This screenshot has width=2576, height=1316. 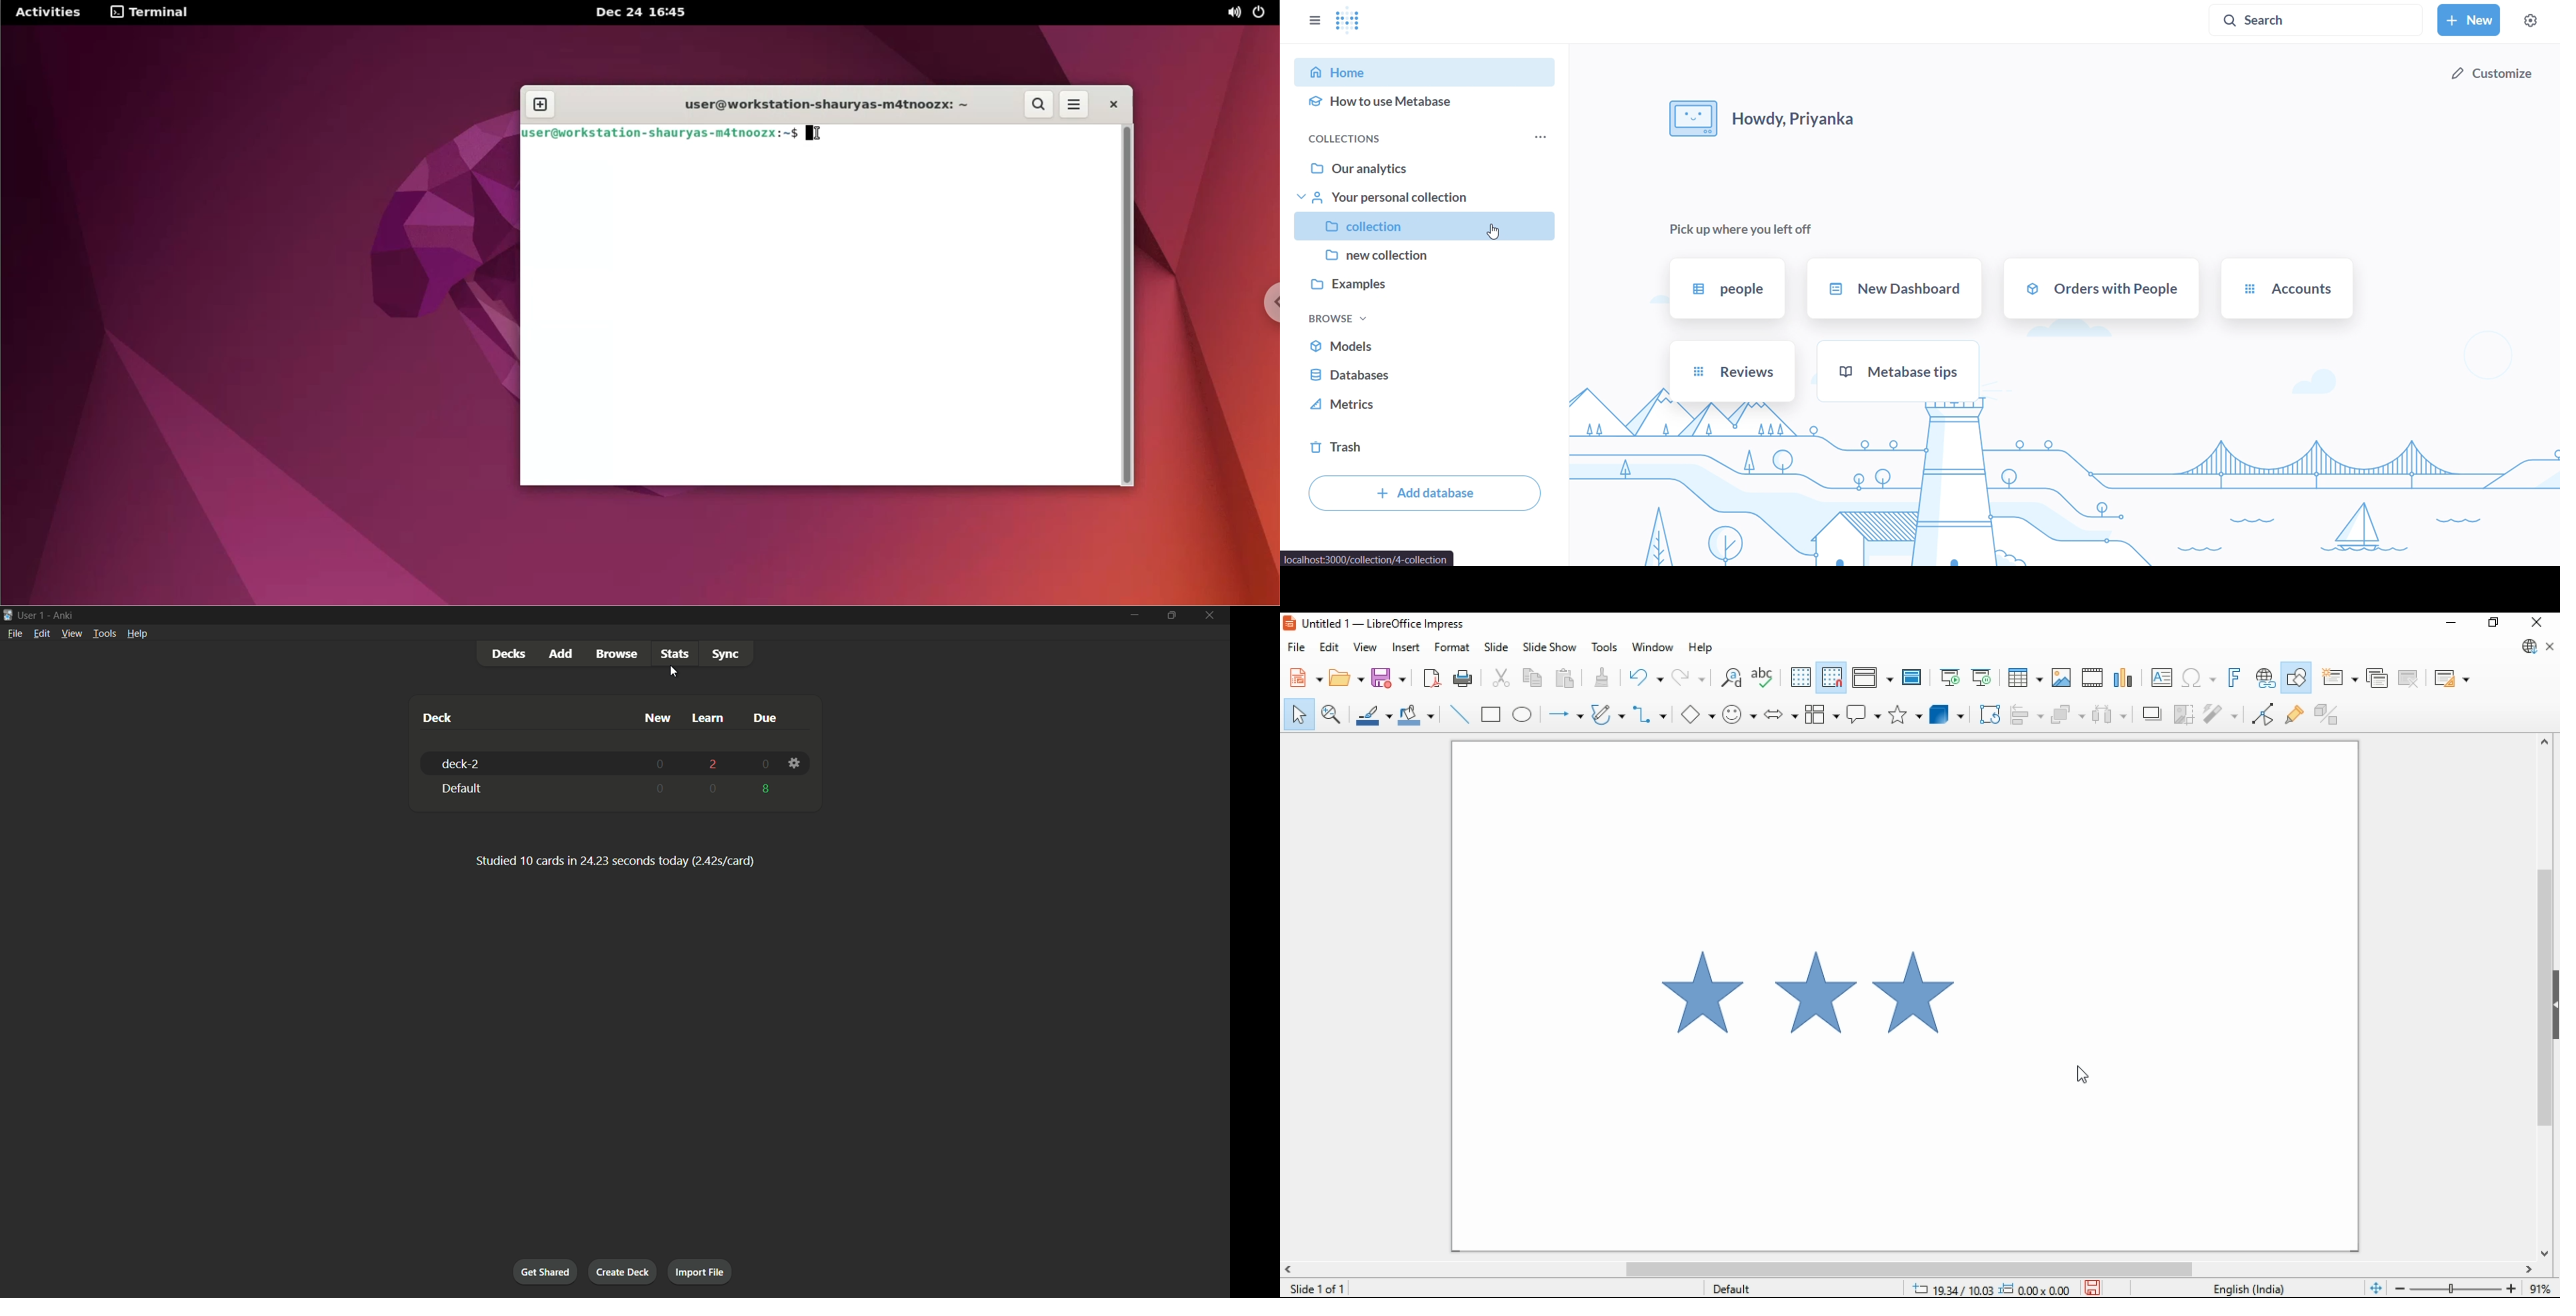 I want to click on insert line, so click(x=1459, y=715).